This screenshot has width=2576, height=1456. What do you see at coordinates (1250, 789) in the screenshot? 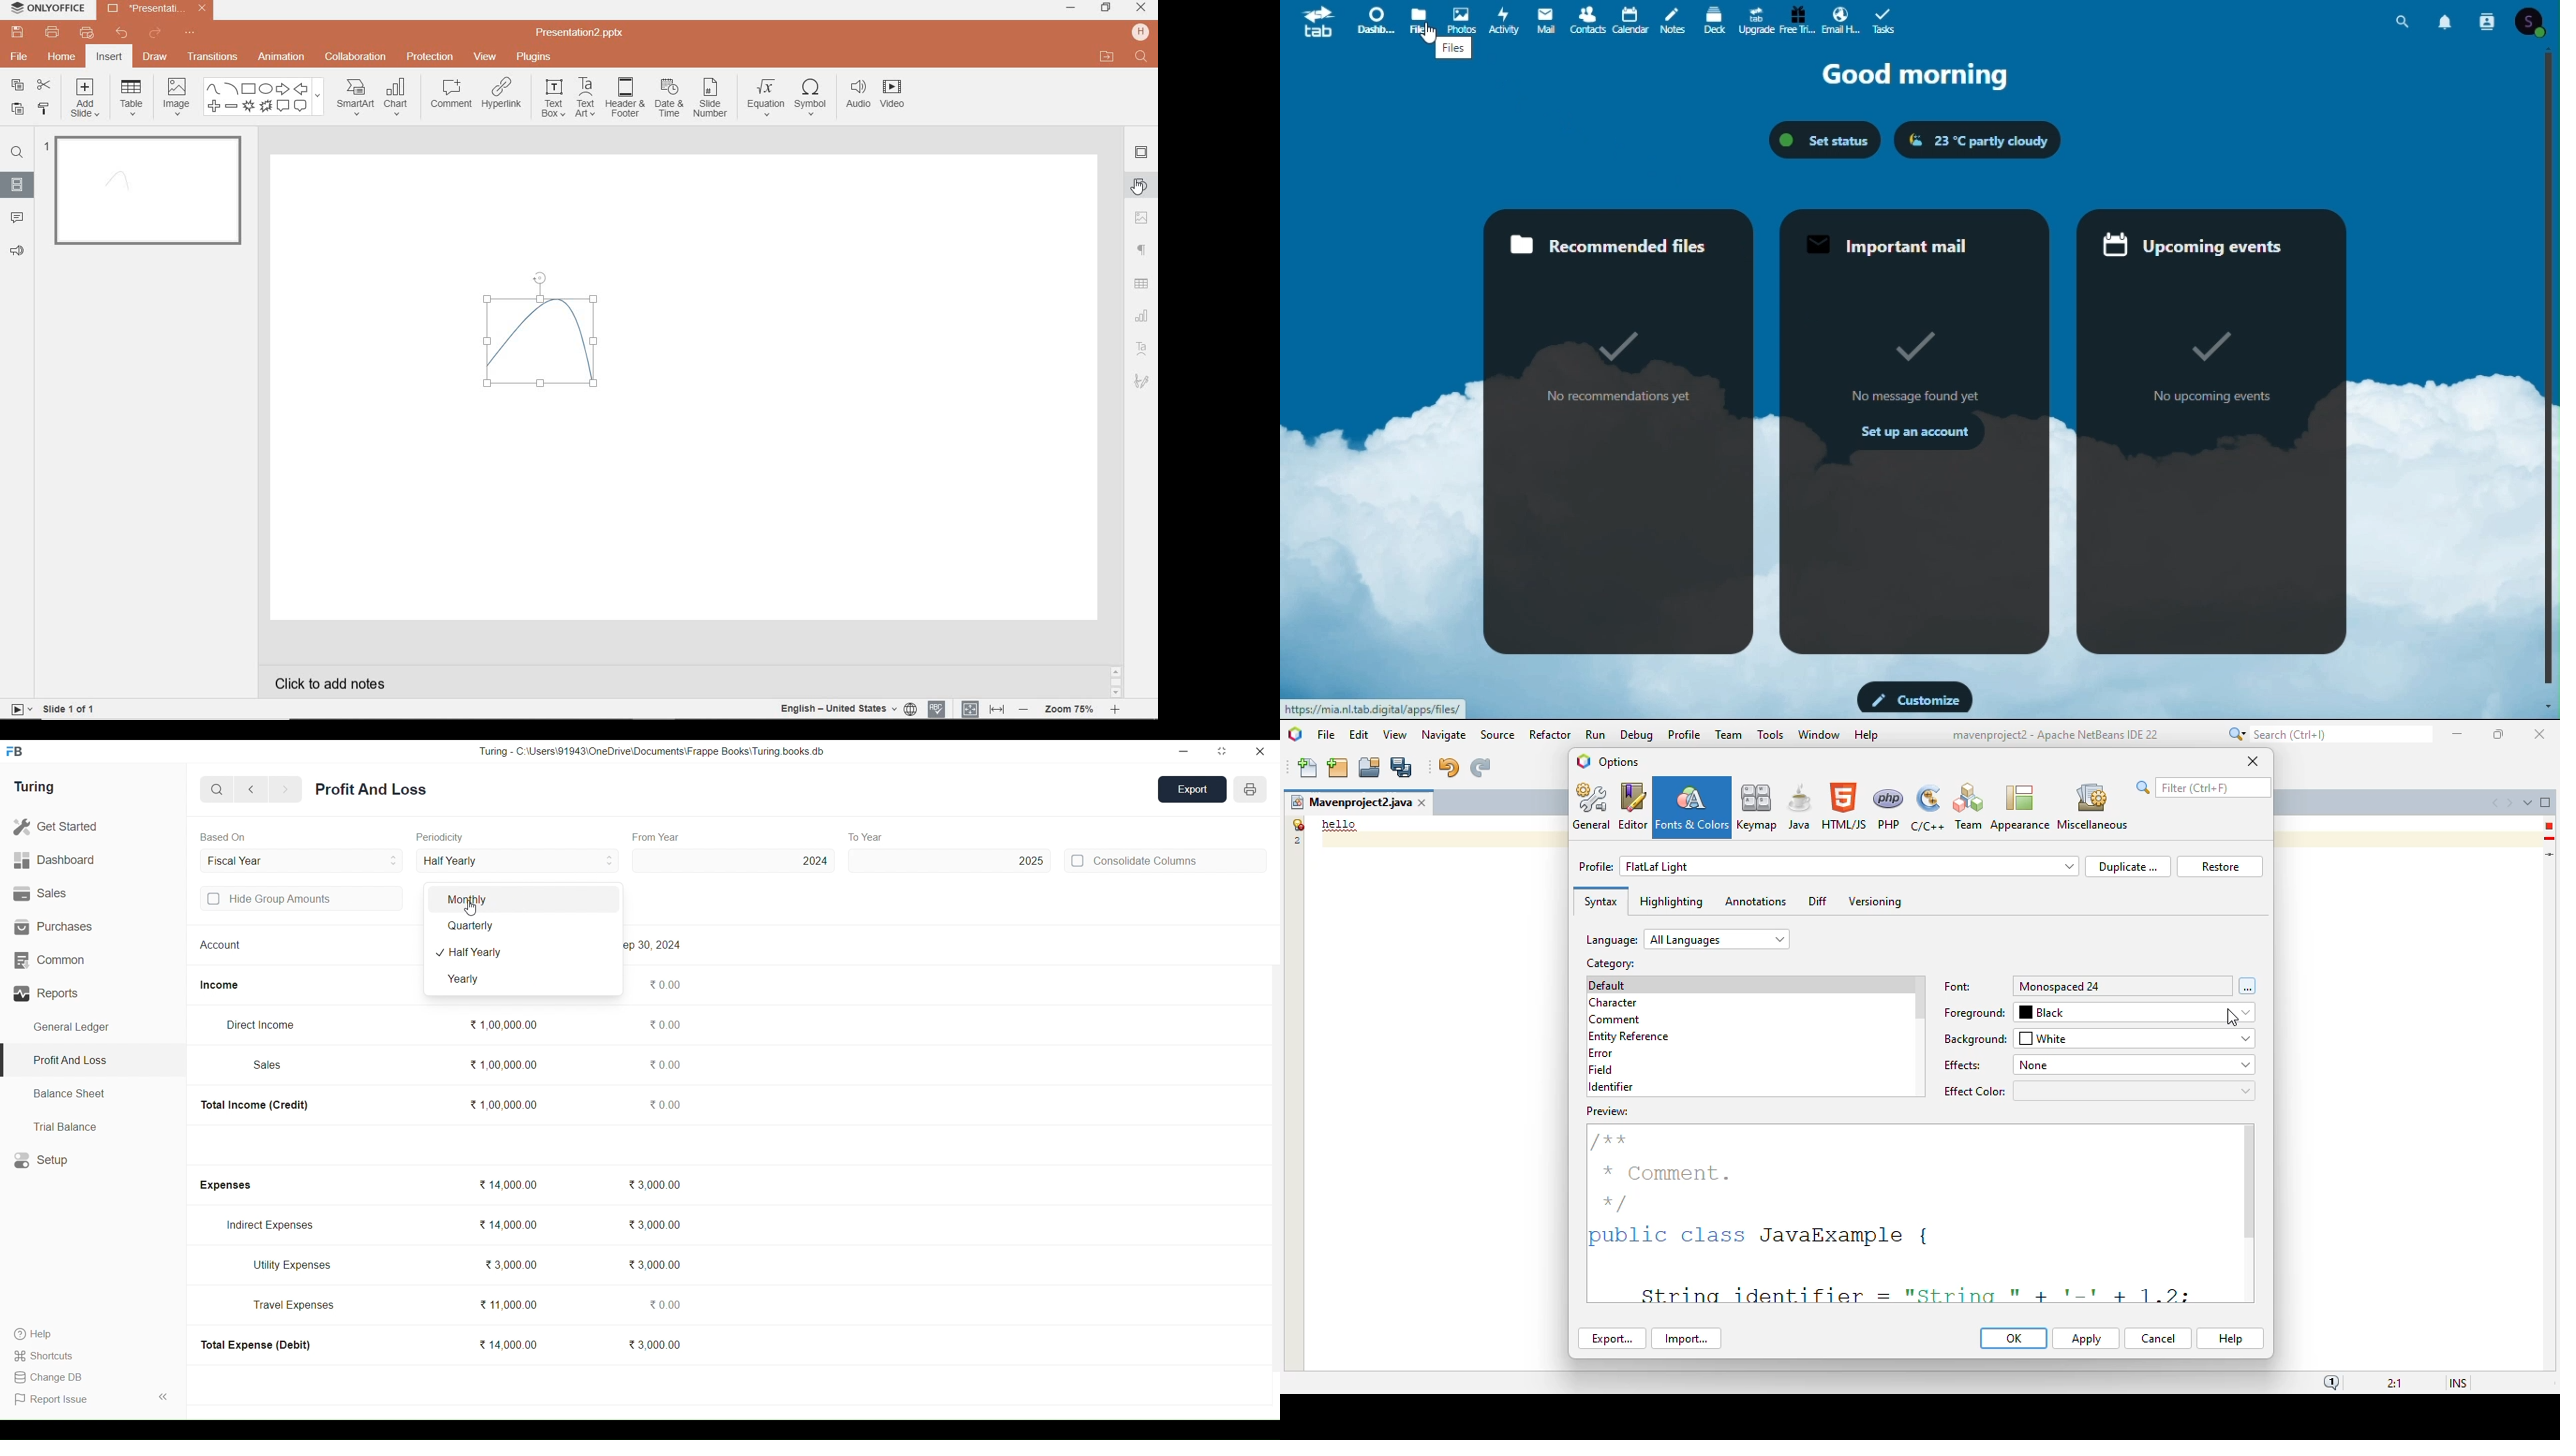
I see `Open report print view` at bounding box center [1250, 789].